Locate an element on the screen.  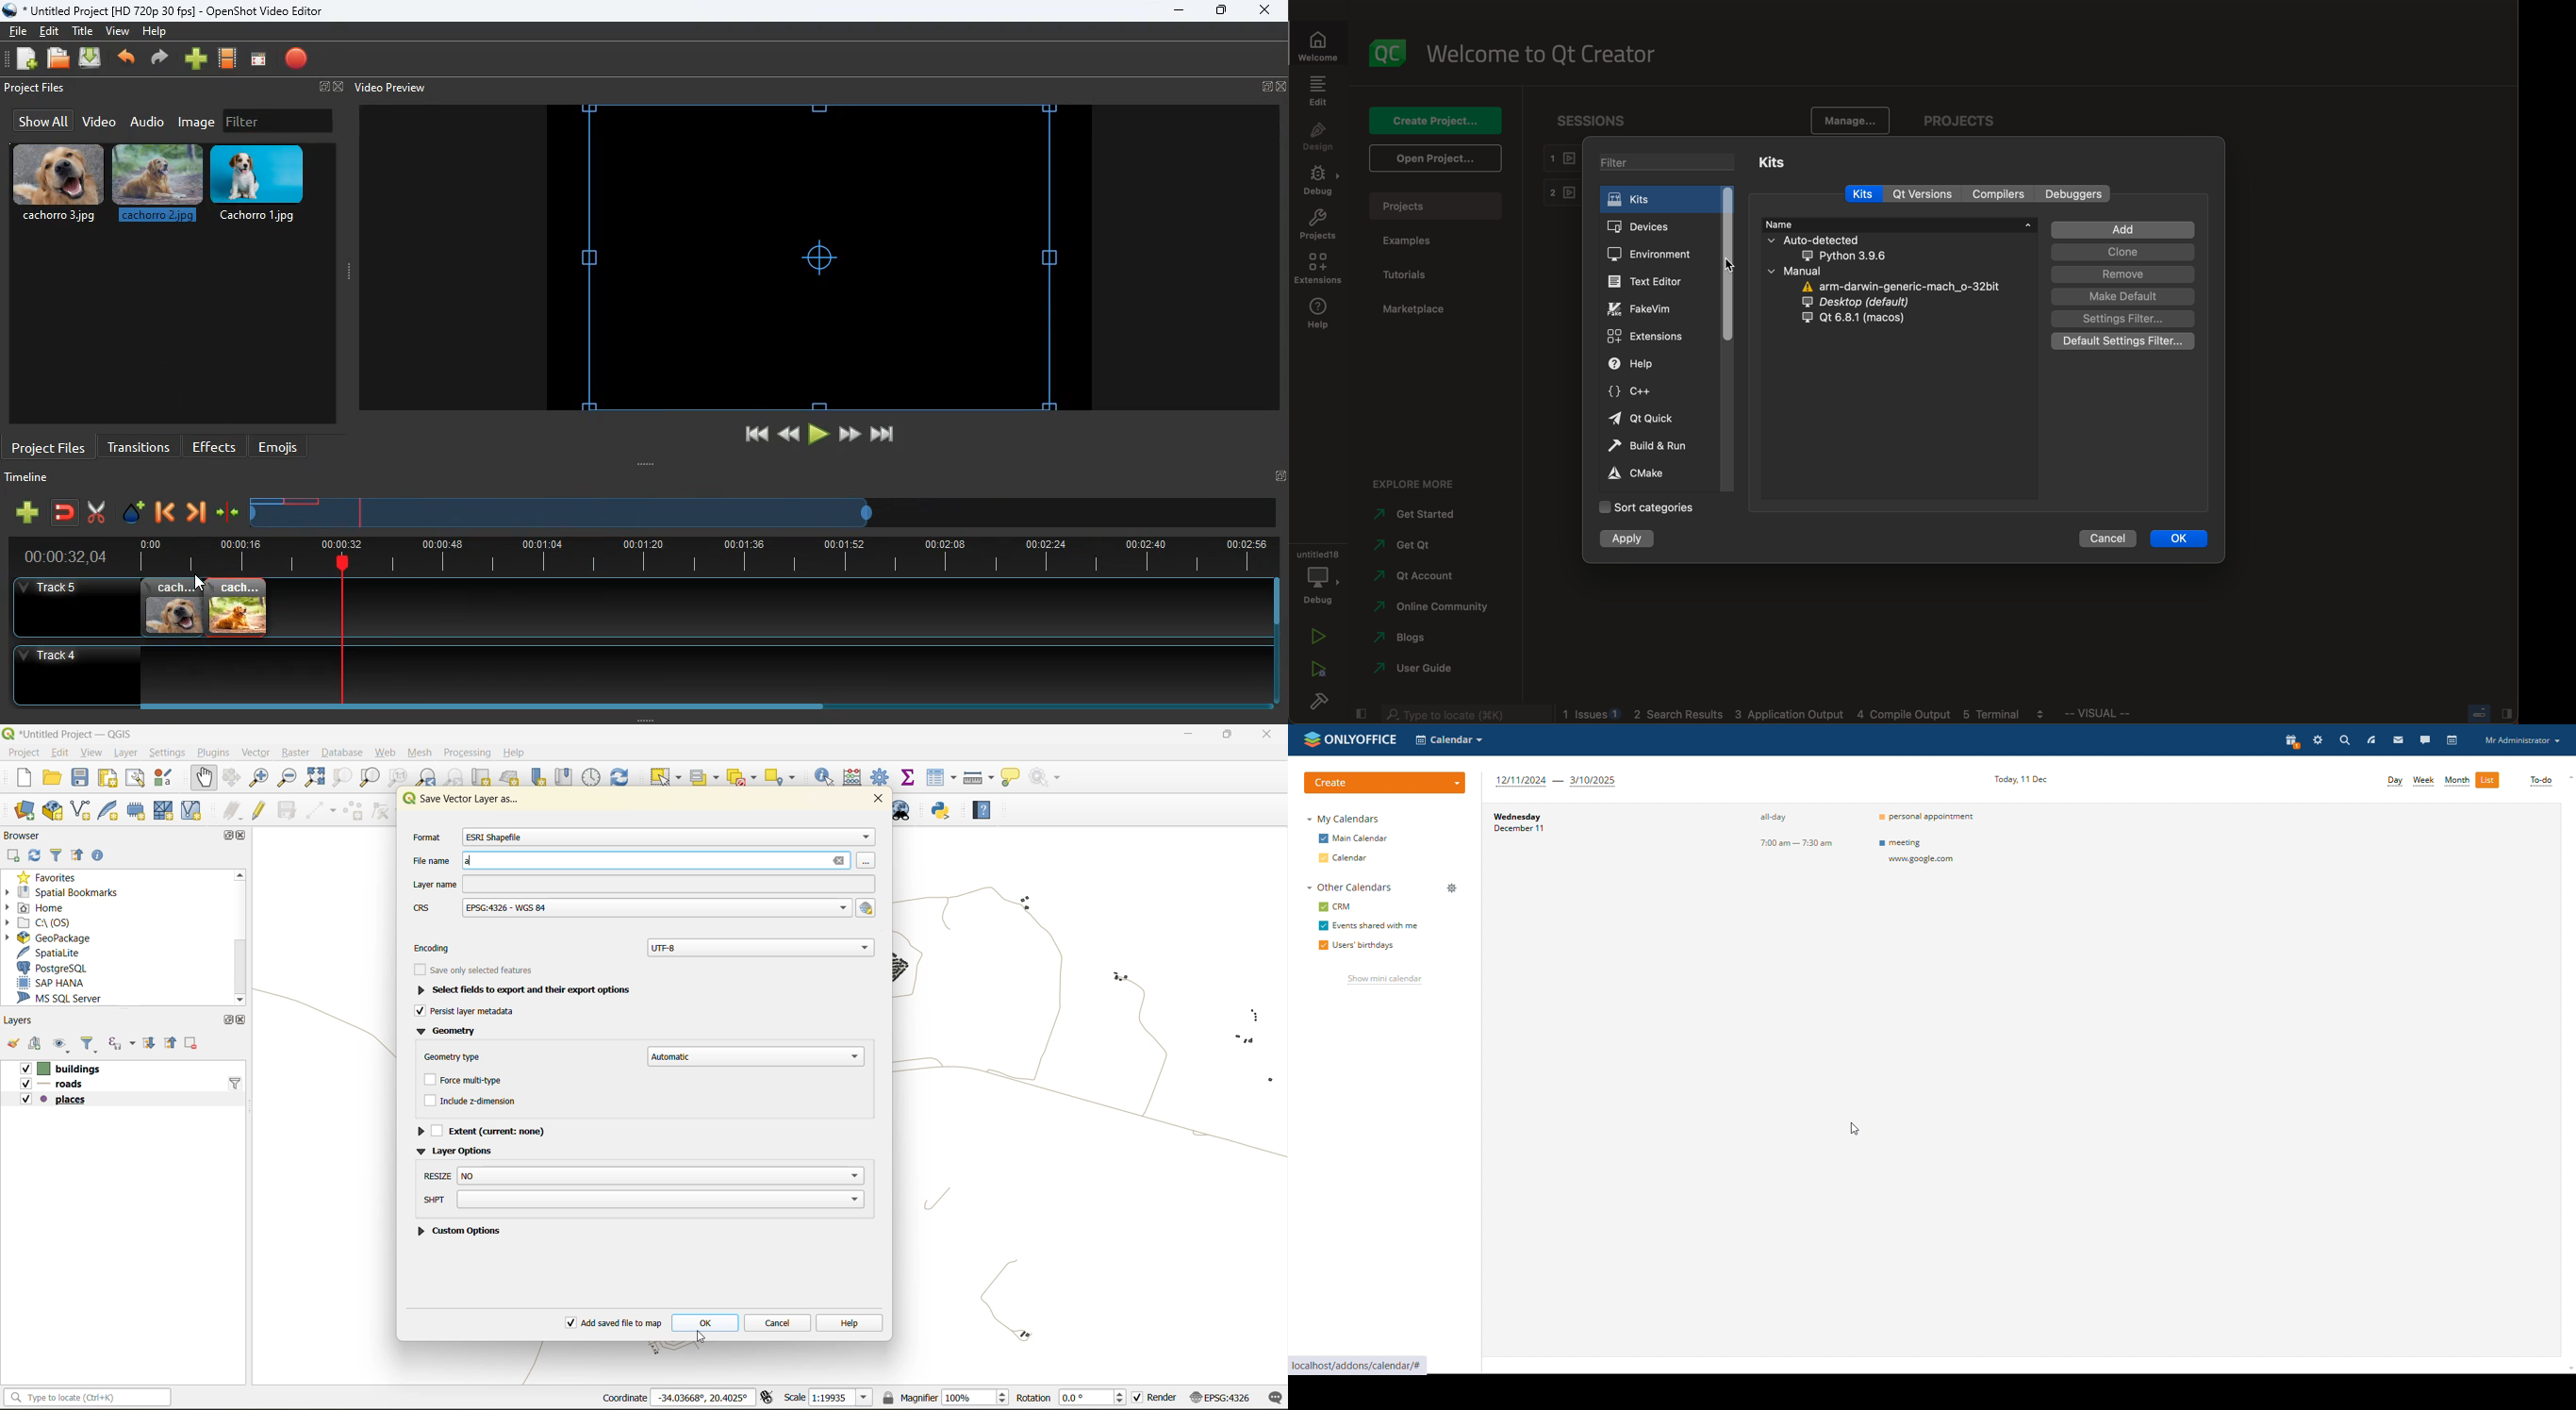
view is located at coordinates (93, 751).